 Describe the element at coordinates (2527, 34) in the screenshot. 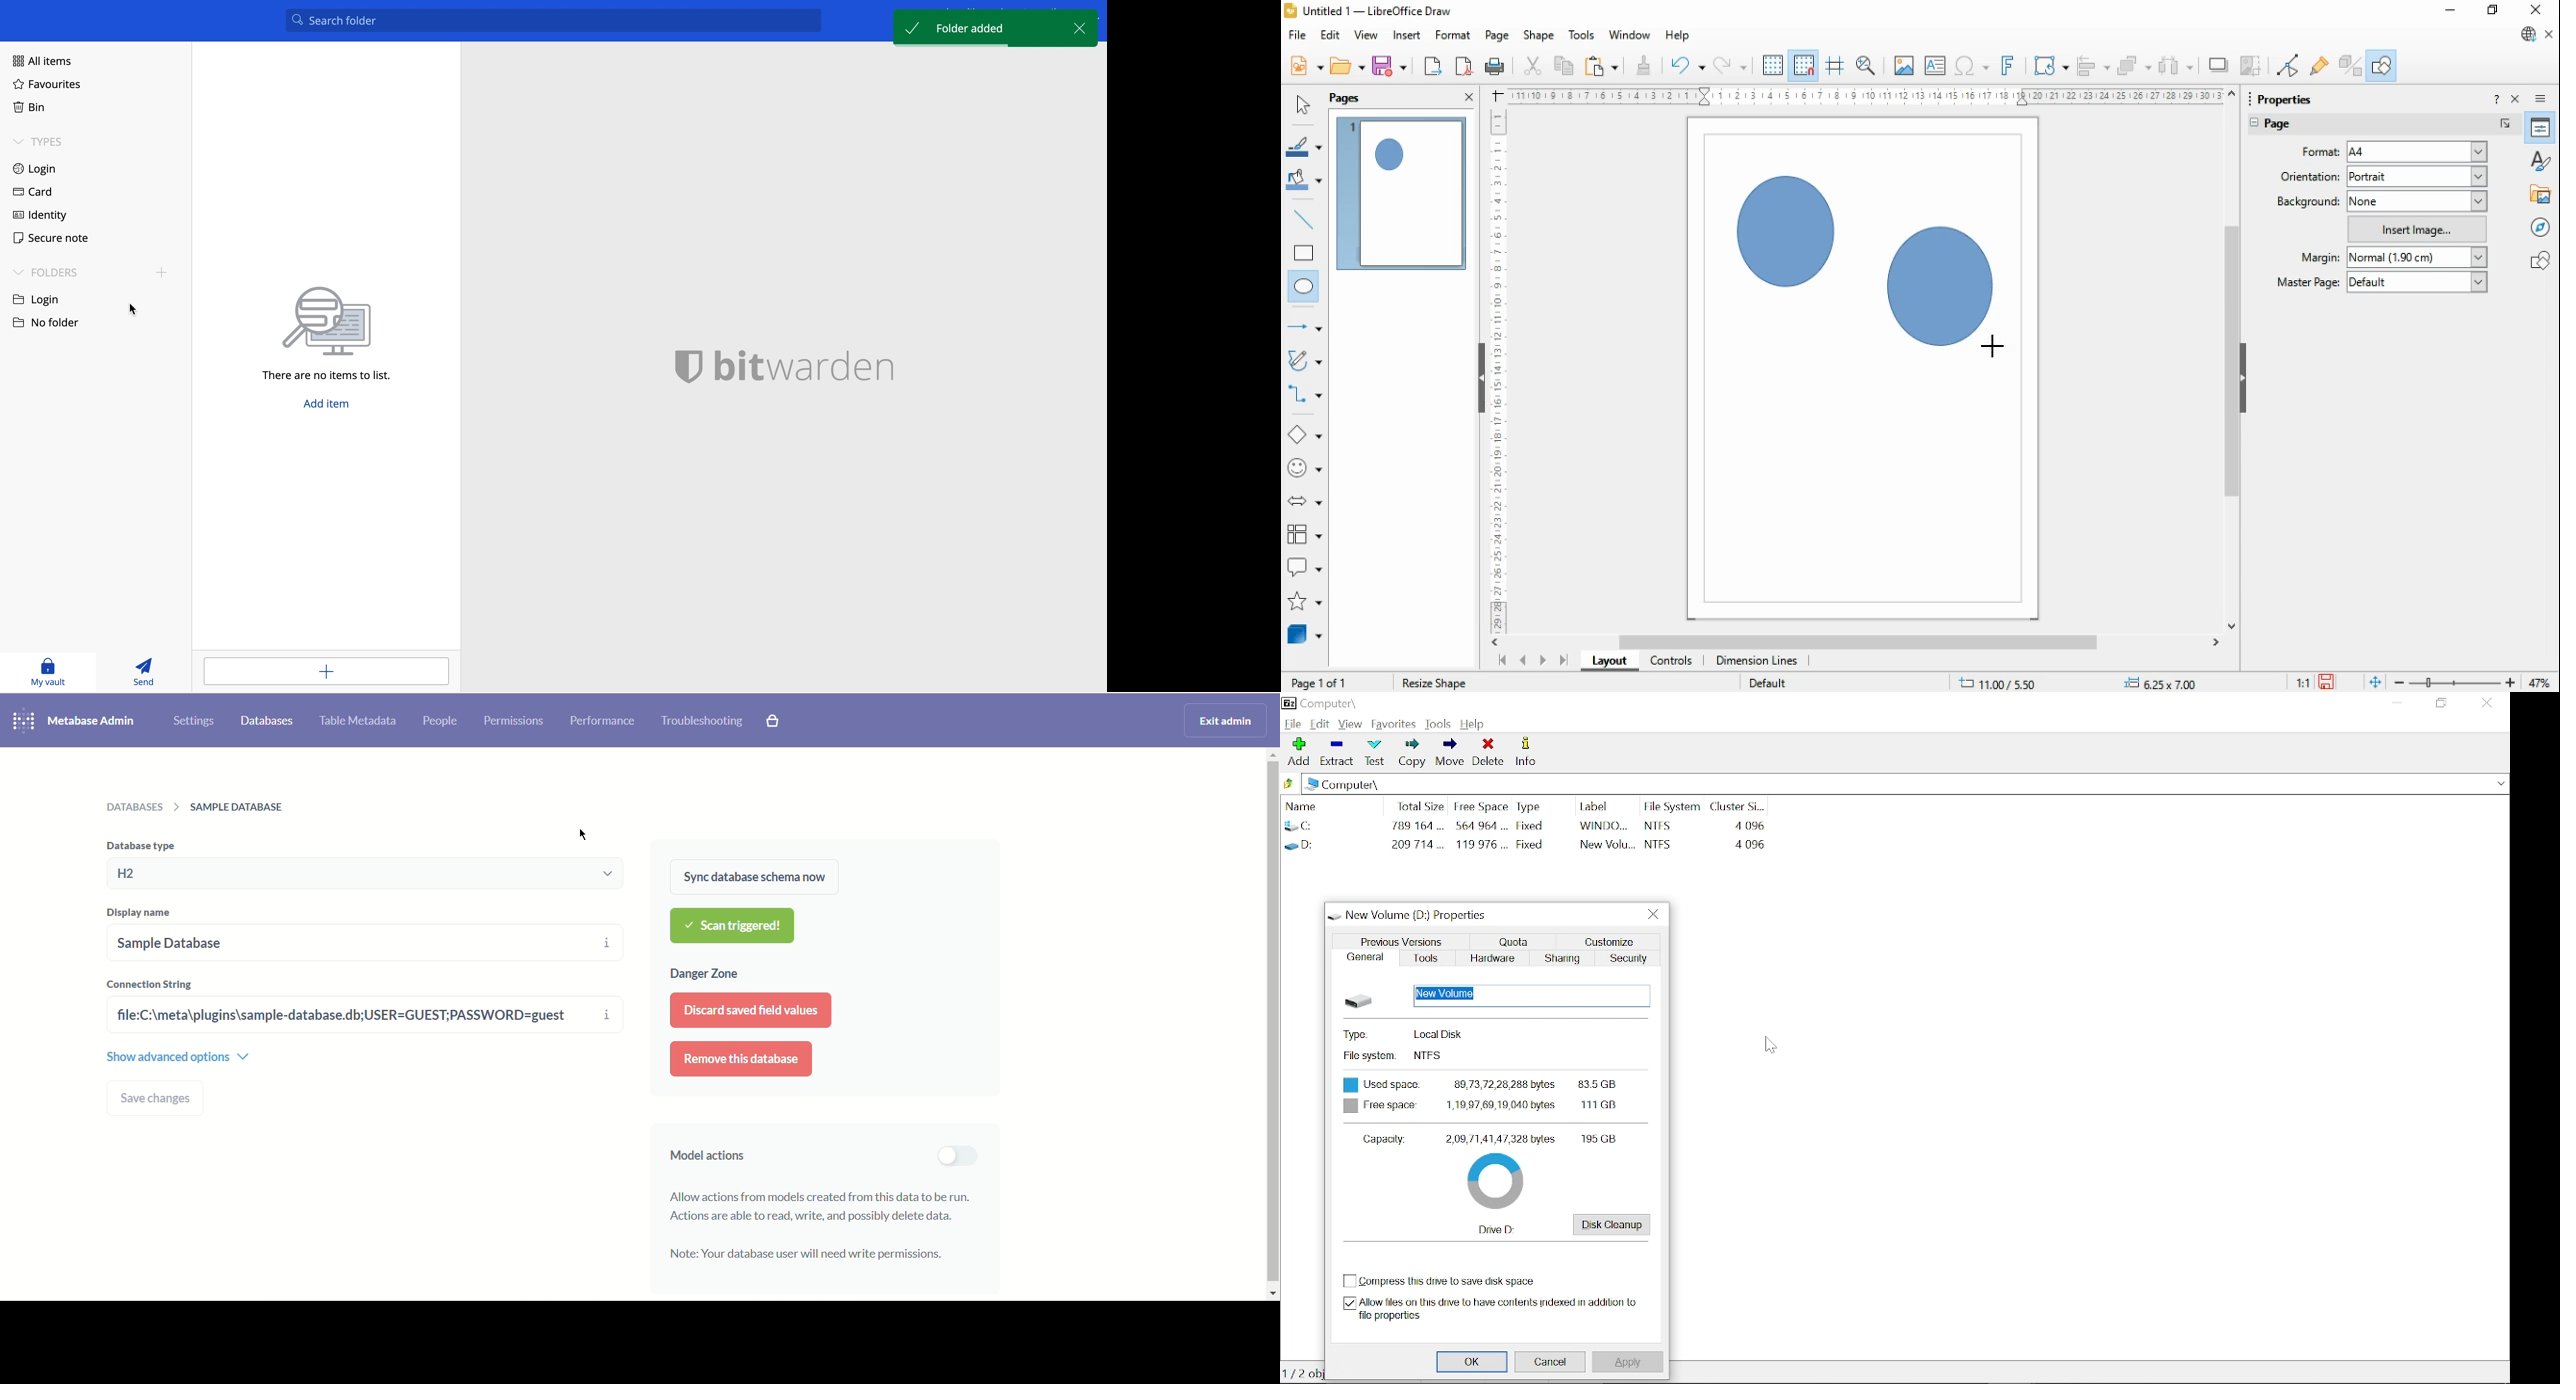

I see `libre office update` at that location.